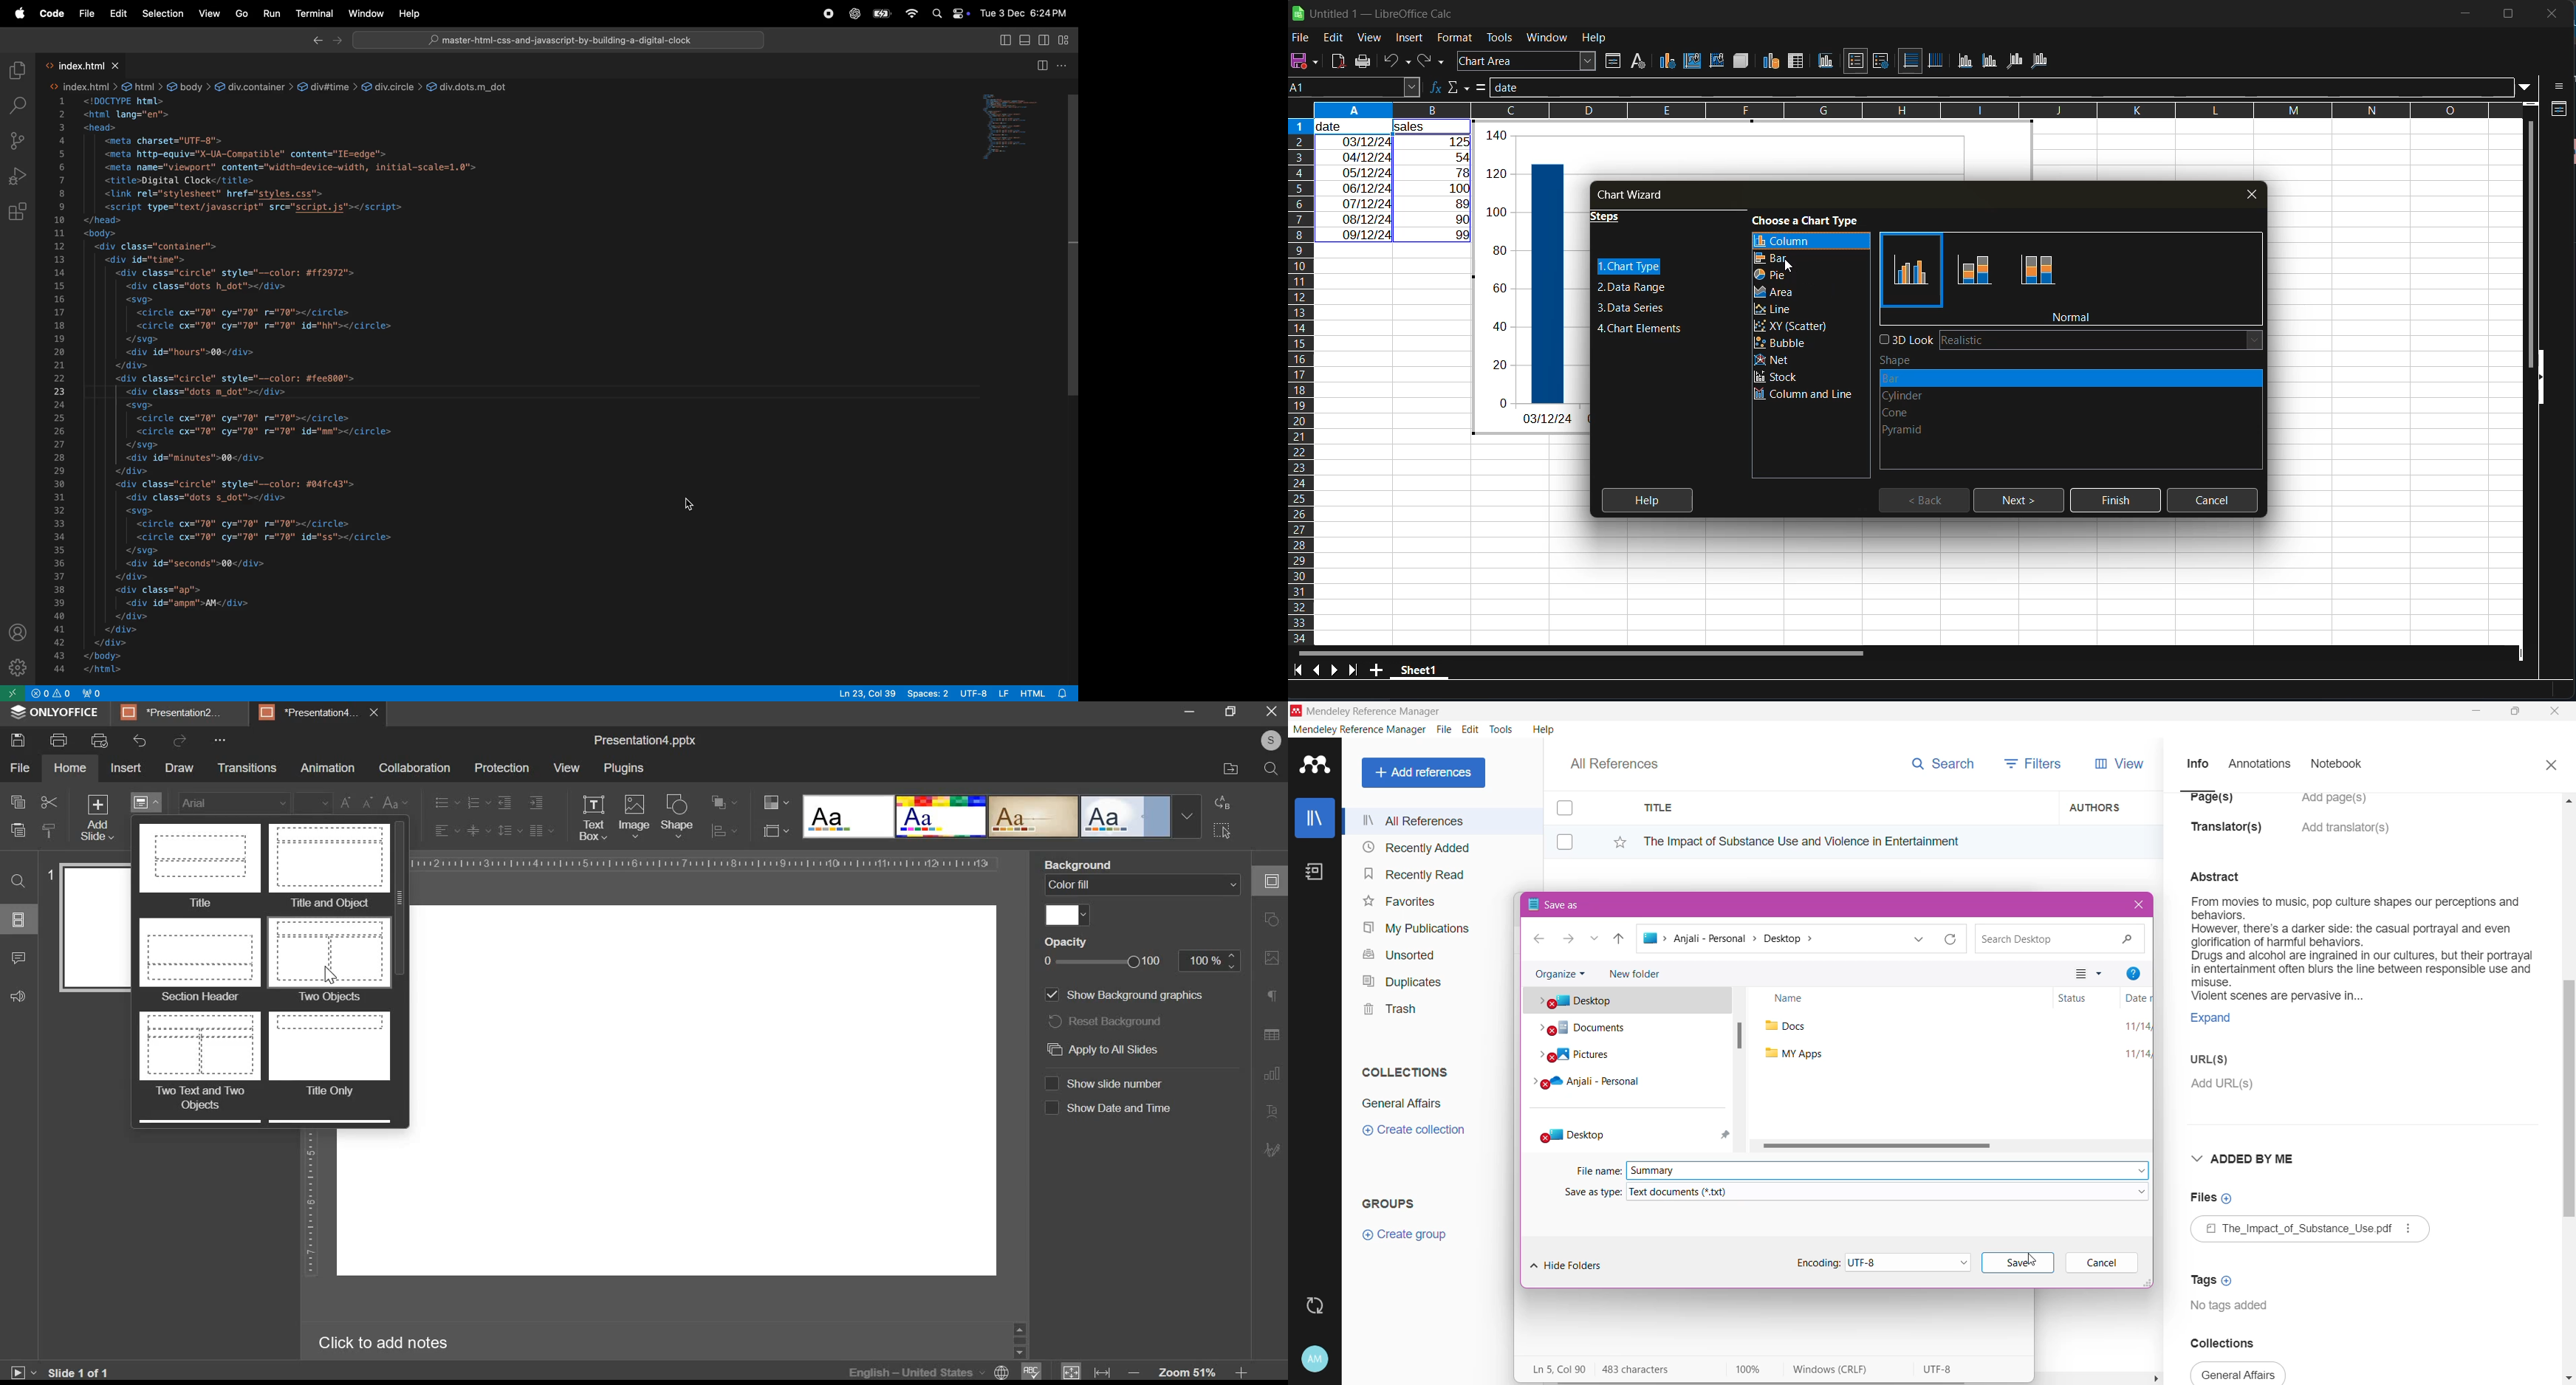  I want to click on fill color, so click(1067, 916).